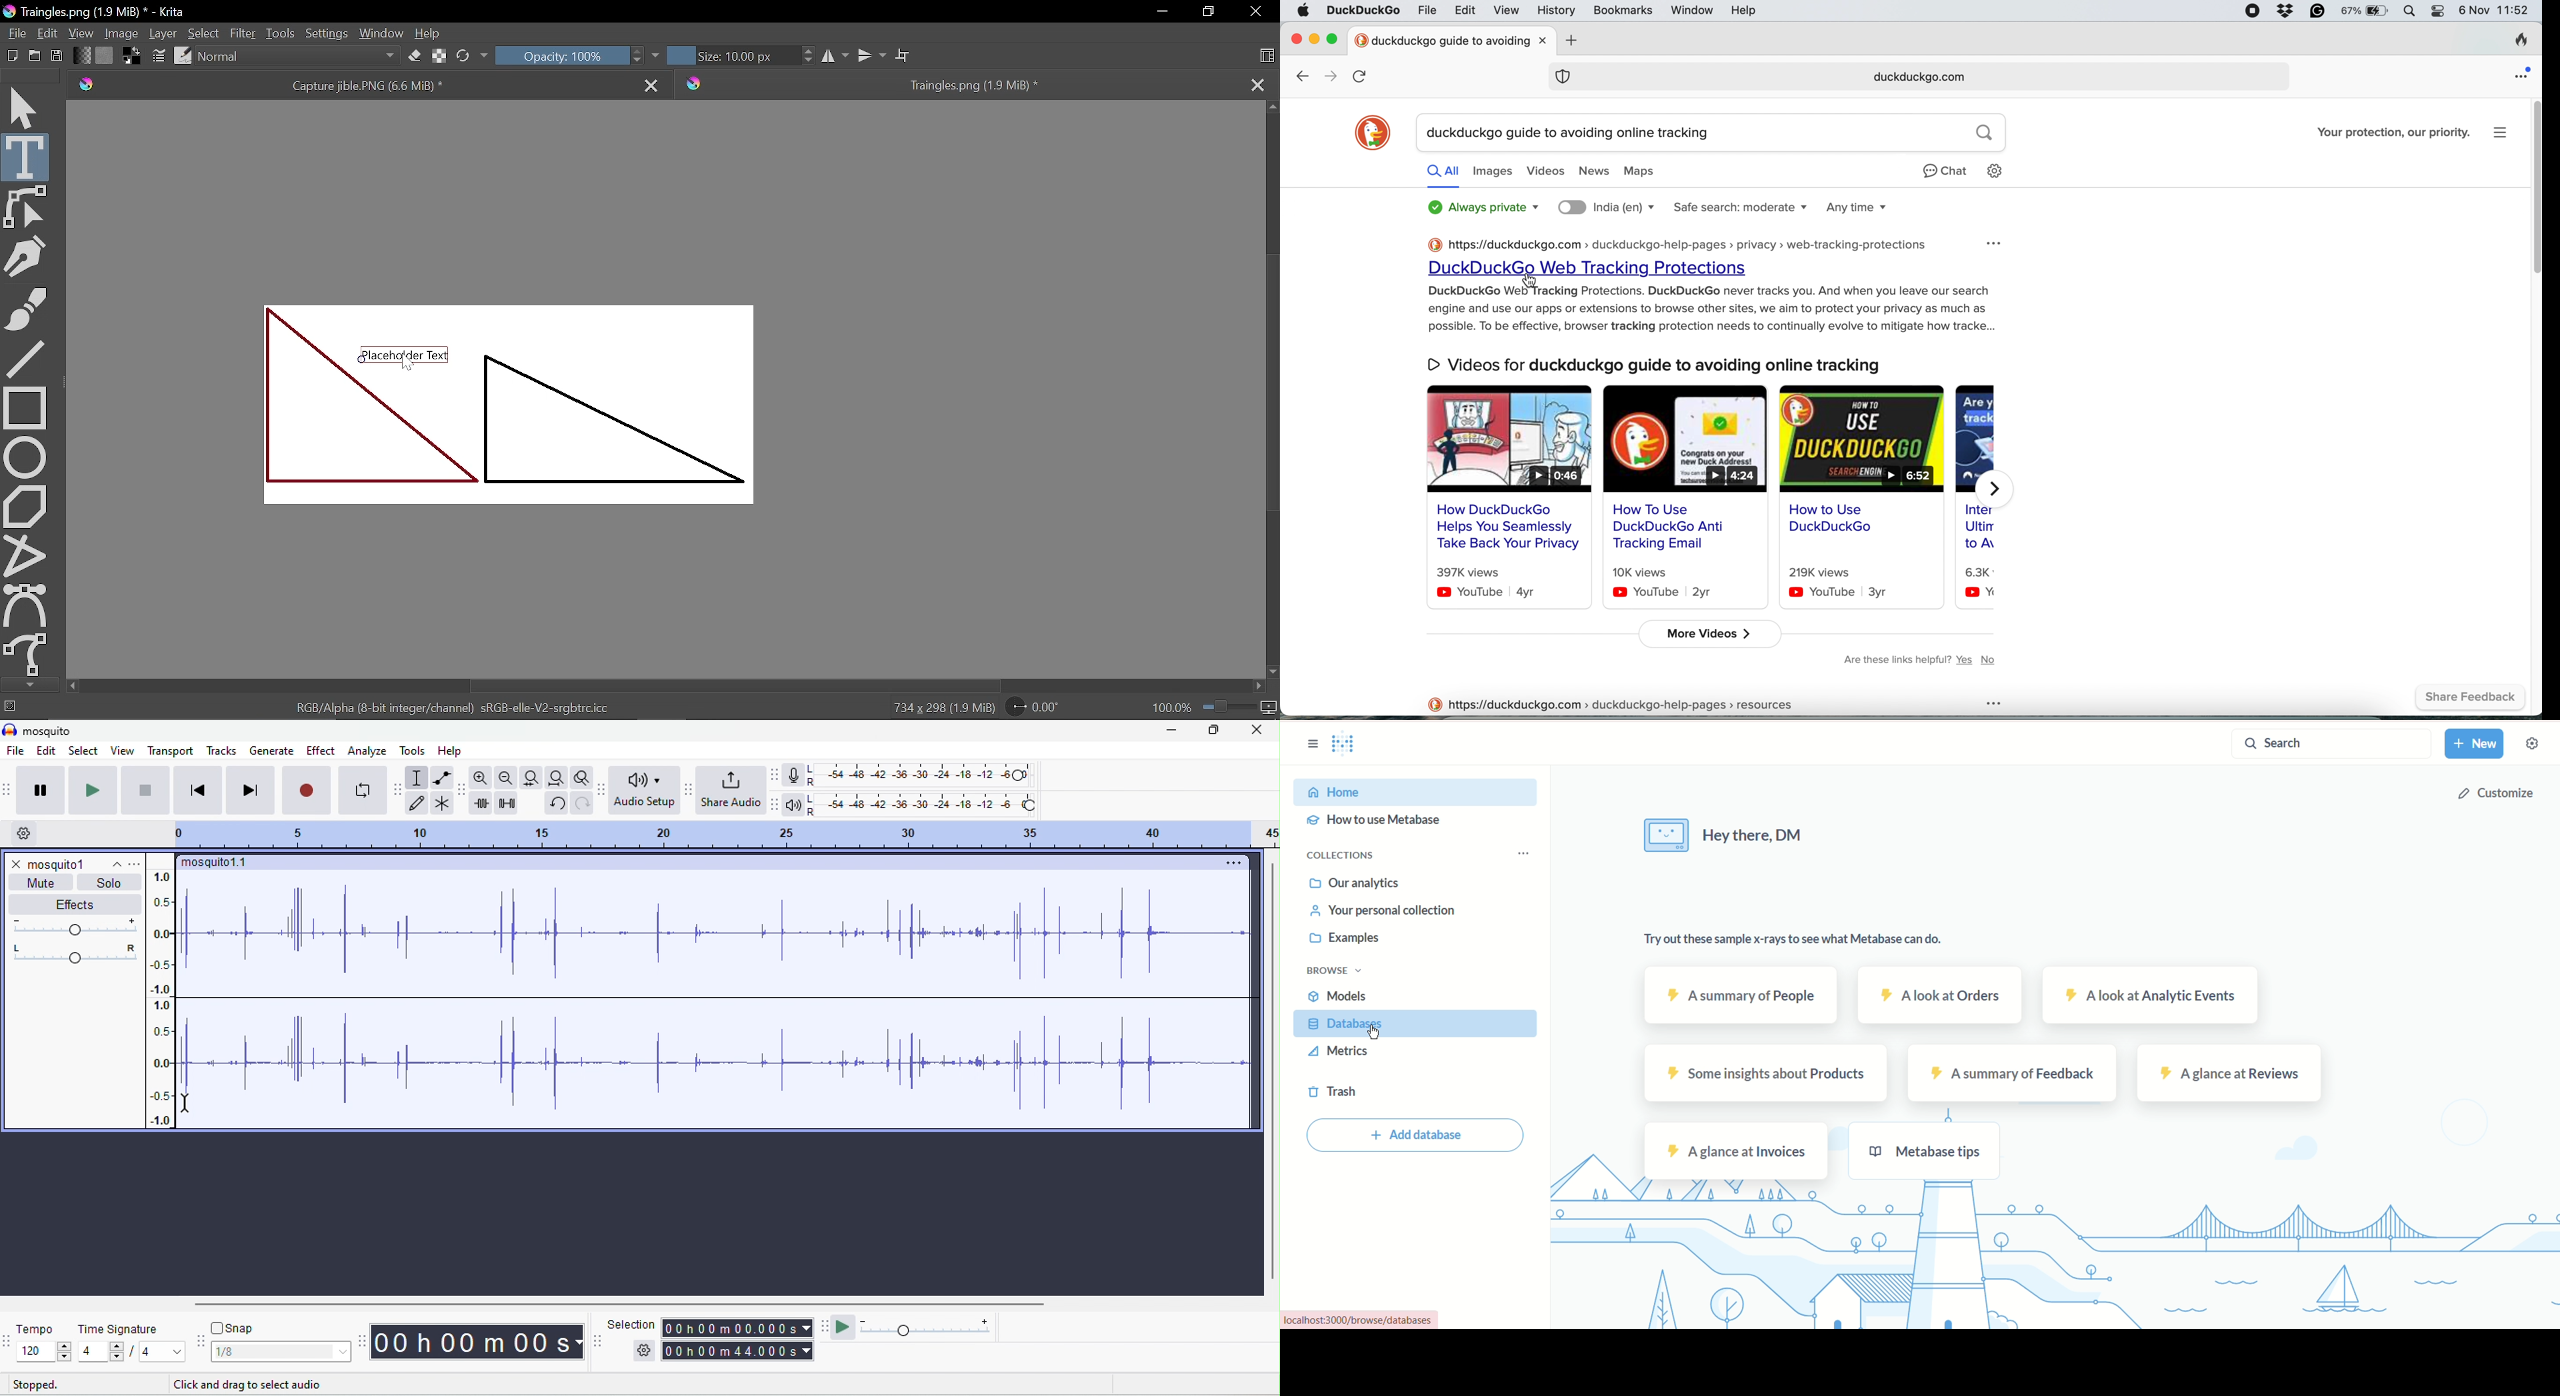 The image size is (2576, 1400). I want to click on volume, so click(74, 927).